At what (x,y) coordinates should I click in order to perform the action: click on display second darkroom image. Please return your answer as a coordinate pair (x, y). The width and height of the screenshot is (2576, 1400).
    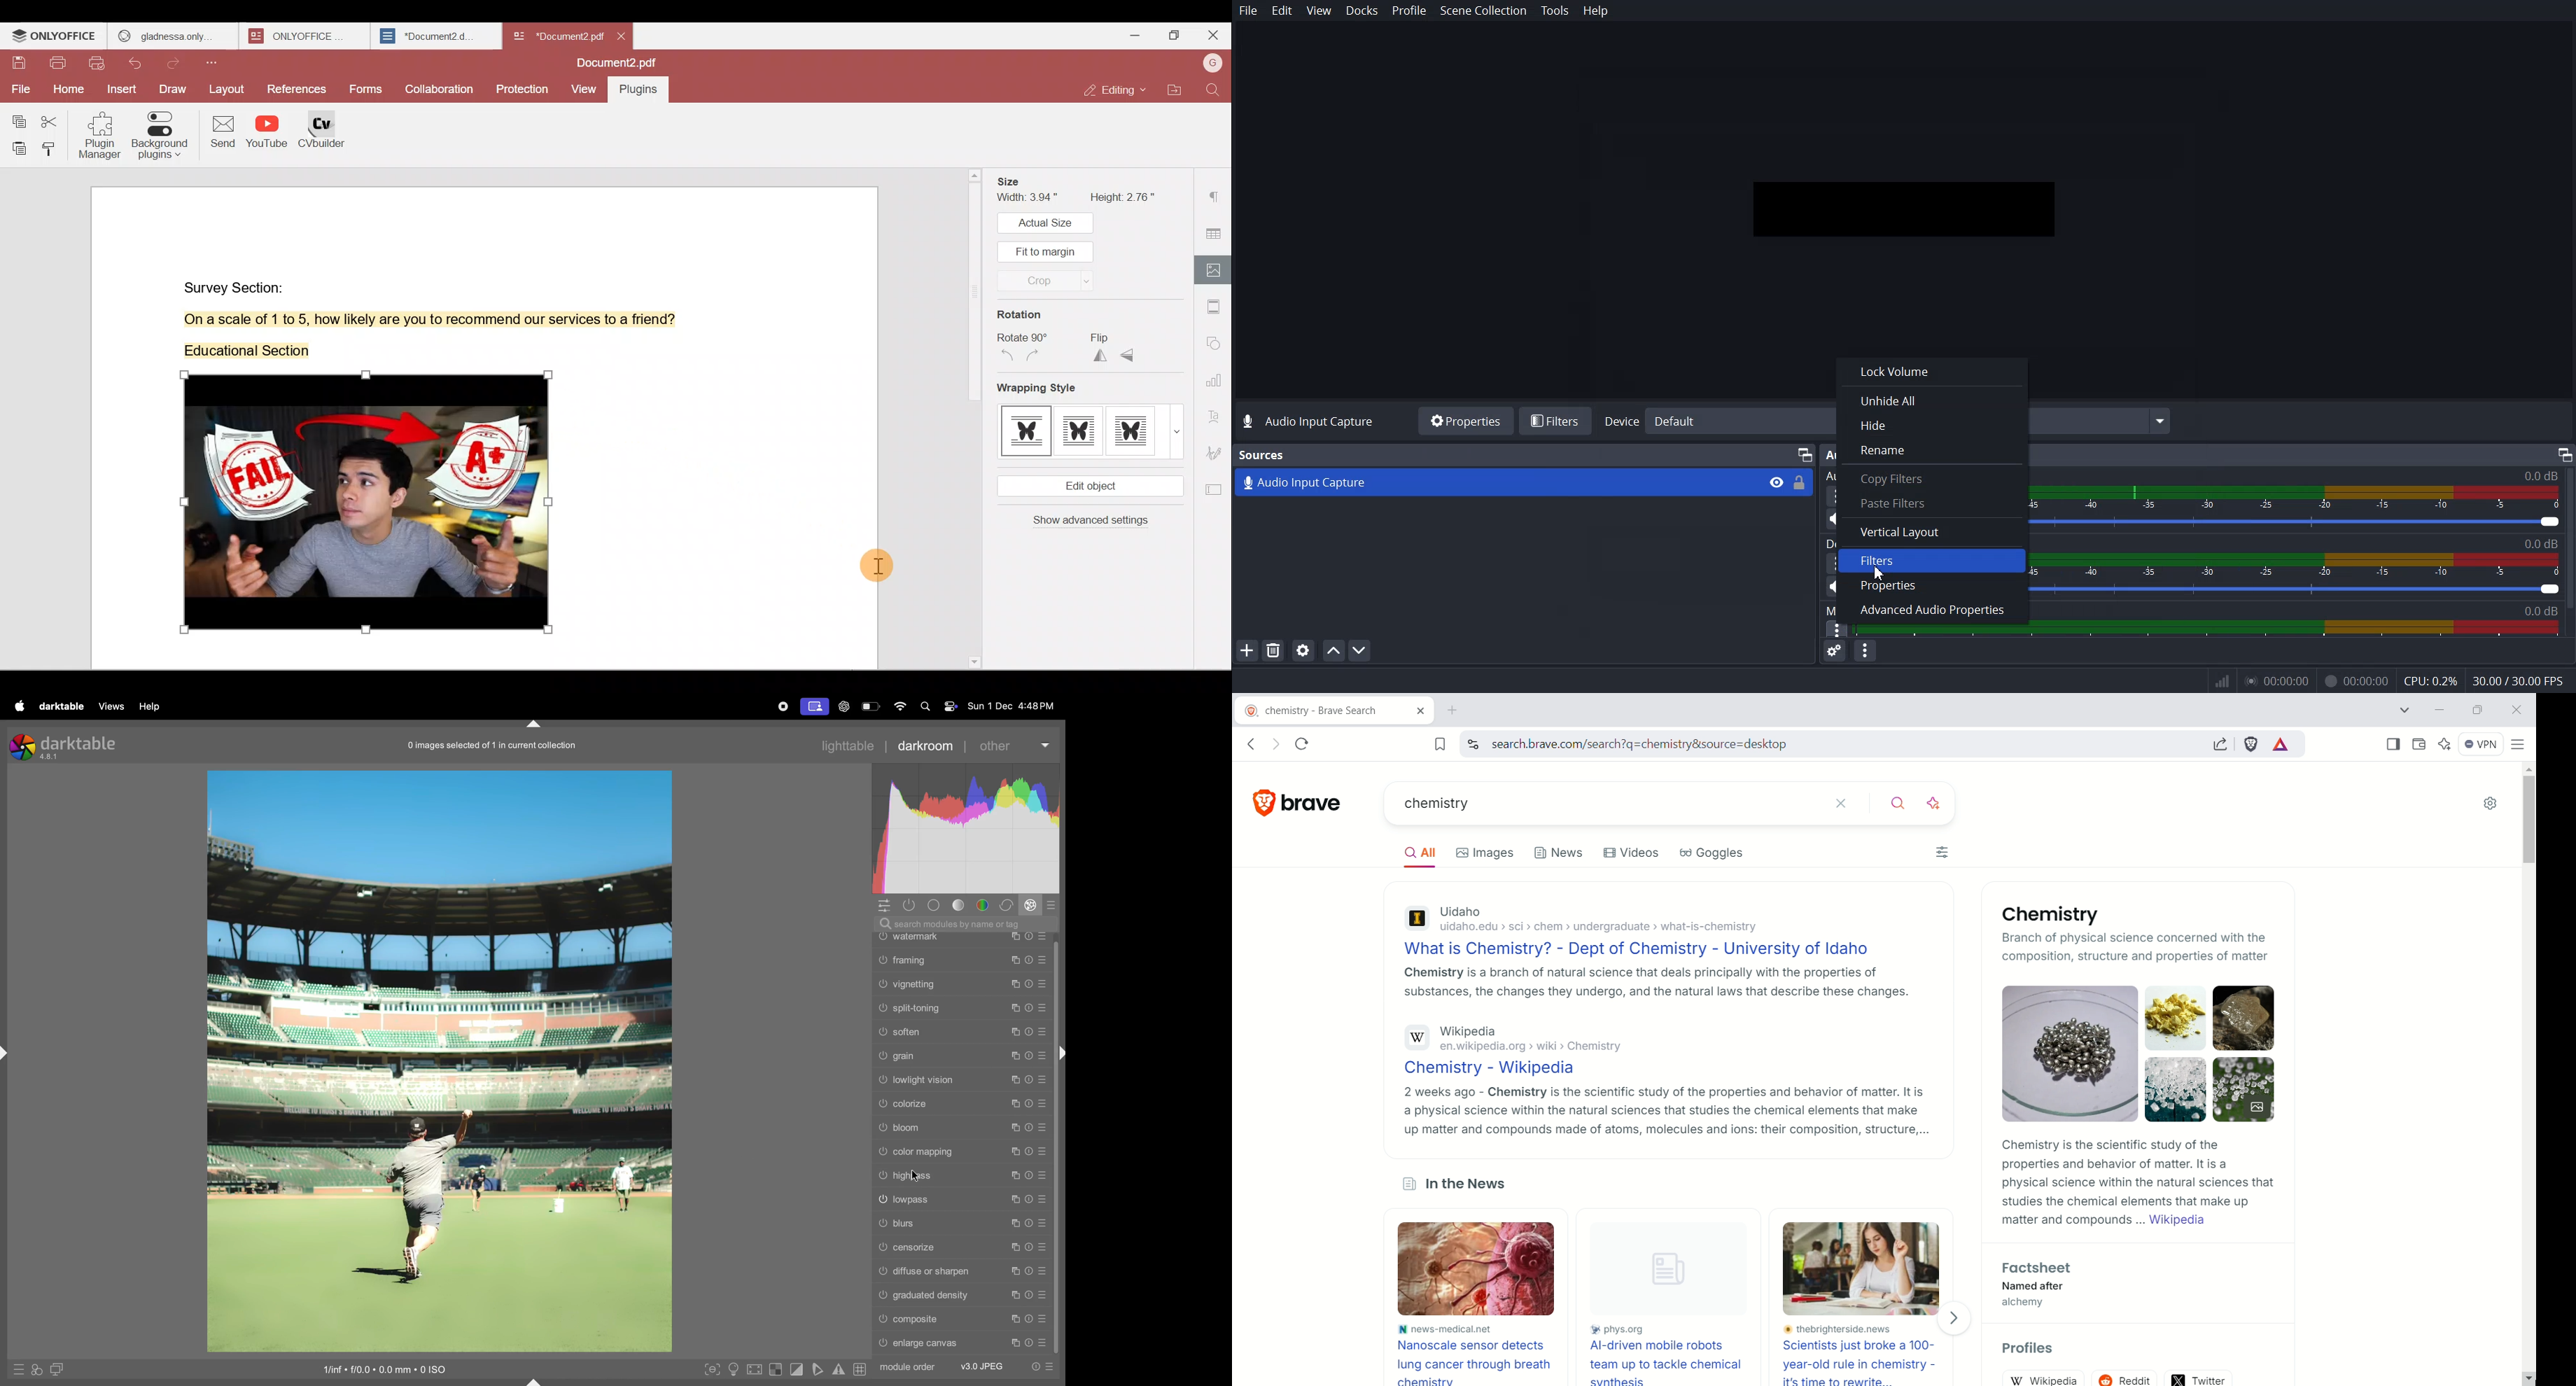
    Looking at the image, I should click on (56, 1369).